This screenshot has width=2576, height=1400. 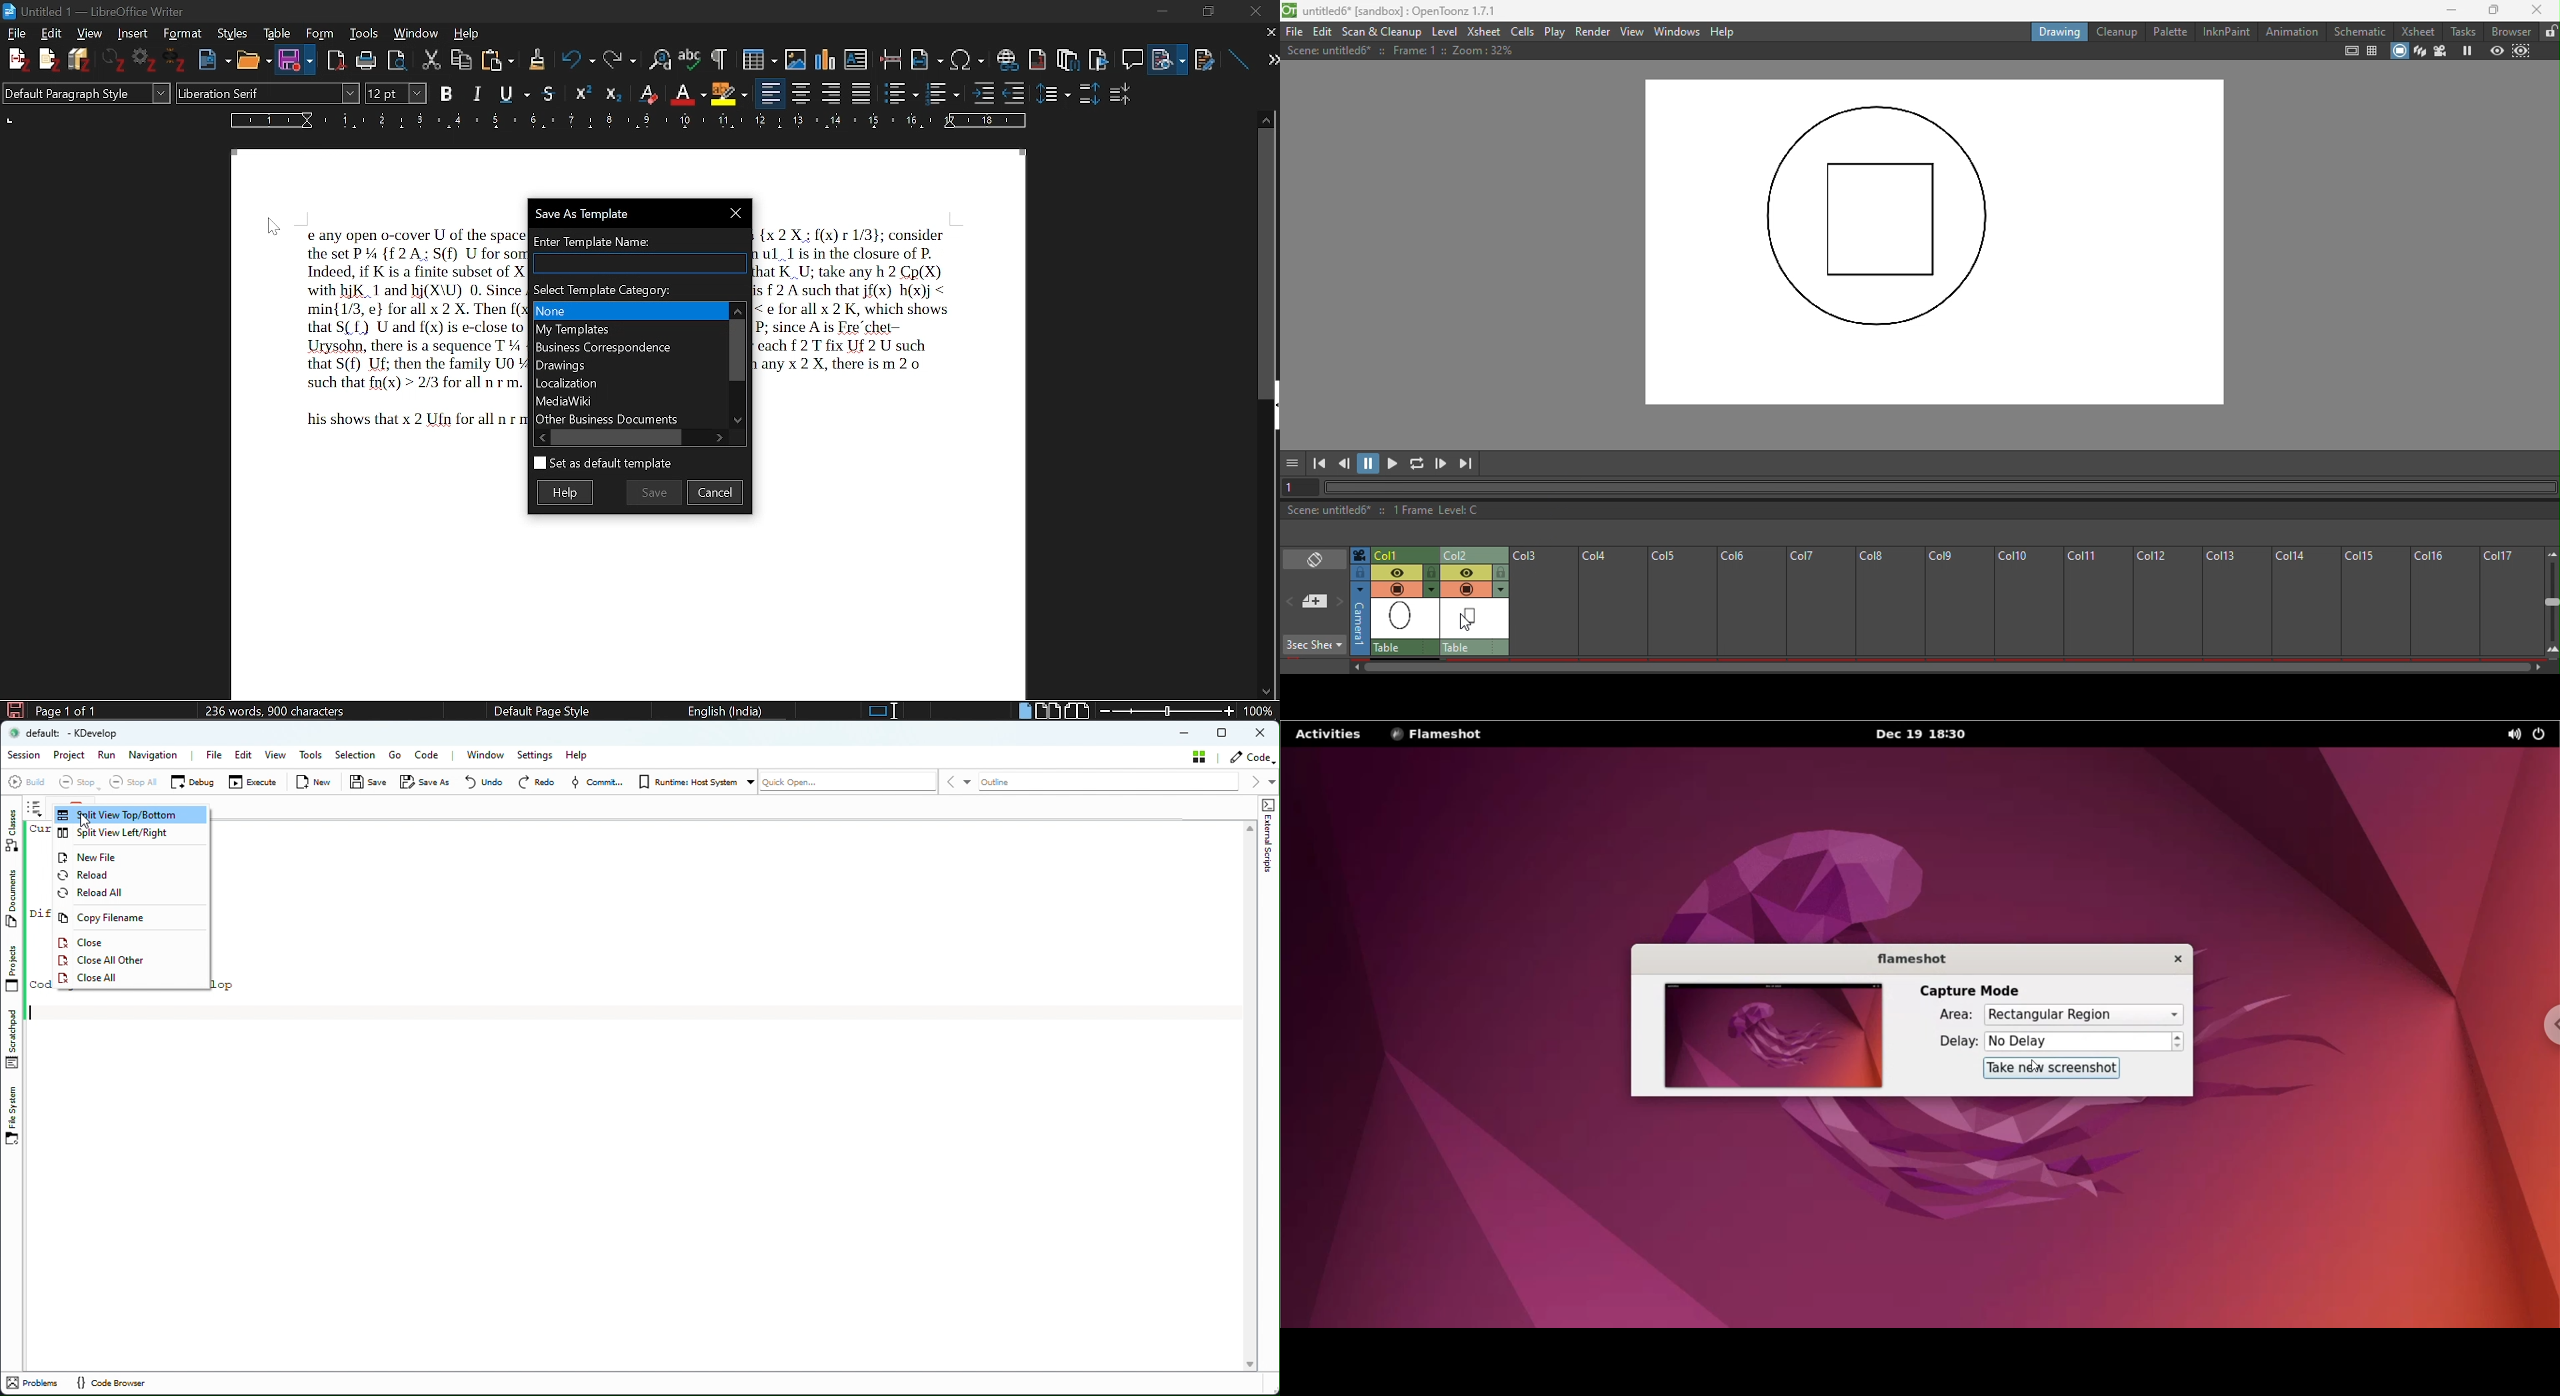 What do you see at coordinates (9, 10) in the screenshot?
I see `LibewOffice Writer` at bounding box center [9, 10].